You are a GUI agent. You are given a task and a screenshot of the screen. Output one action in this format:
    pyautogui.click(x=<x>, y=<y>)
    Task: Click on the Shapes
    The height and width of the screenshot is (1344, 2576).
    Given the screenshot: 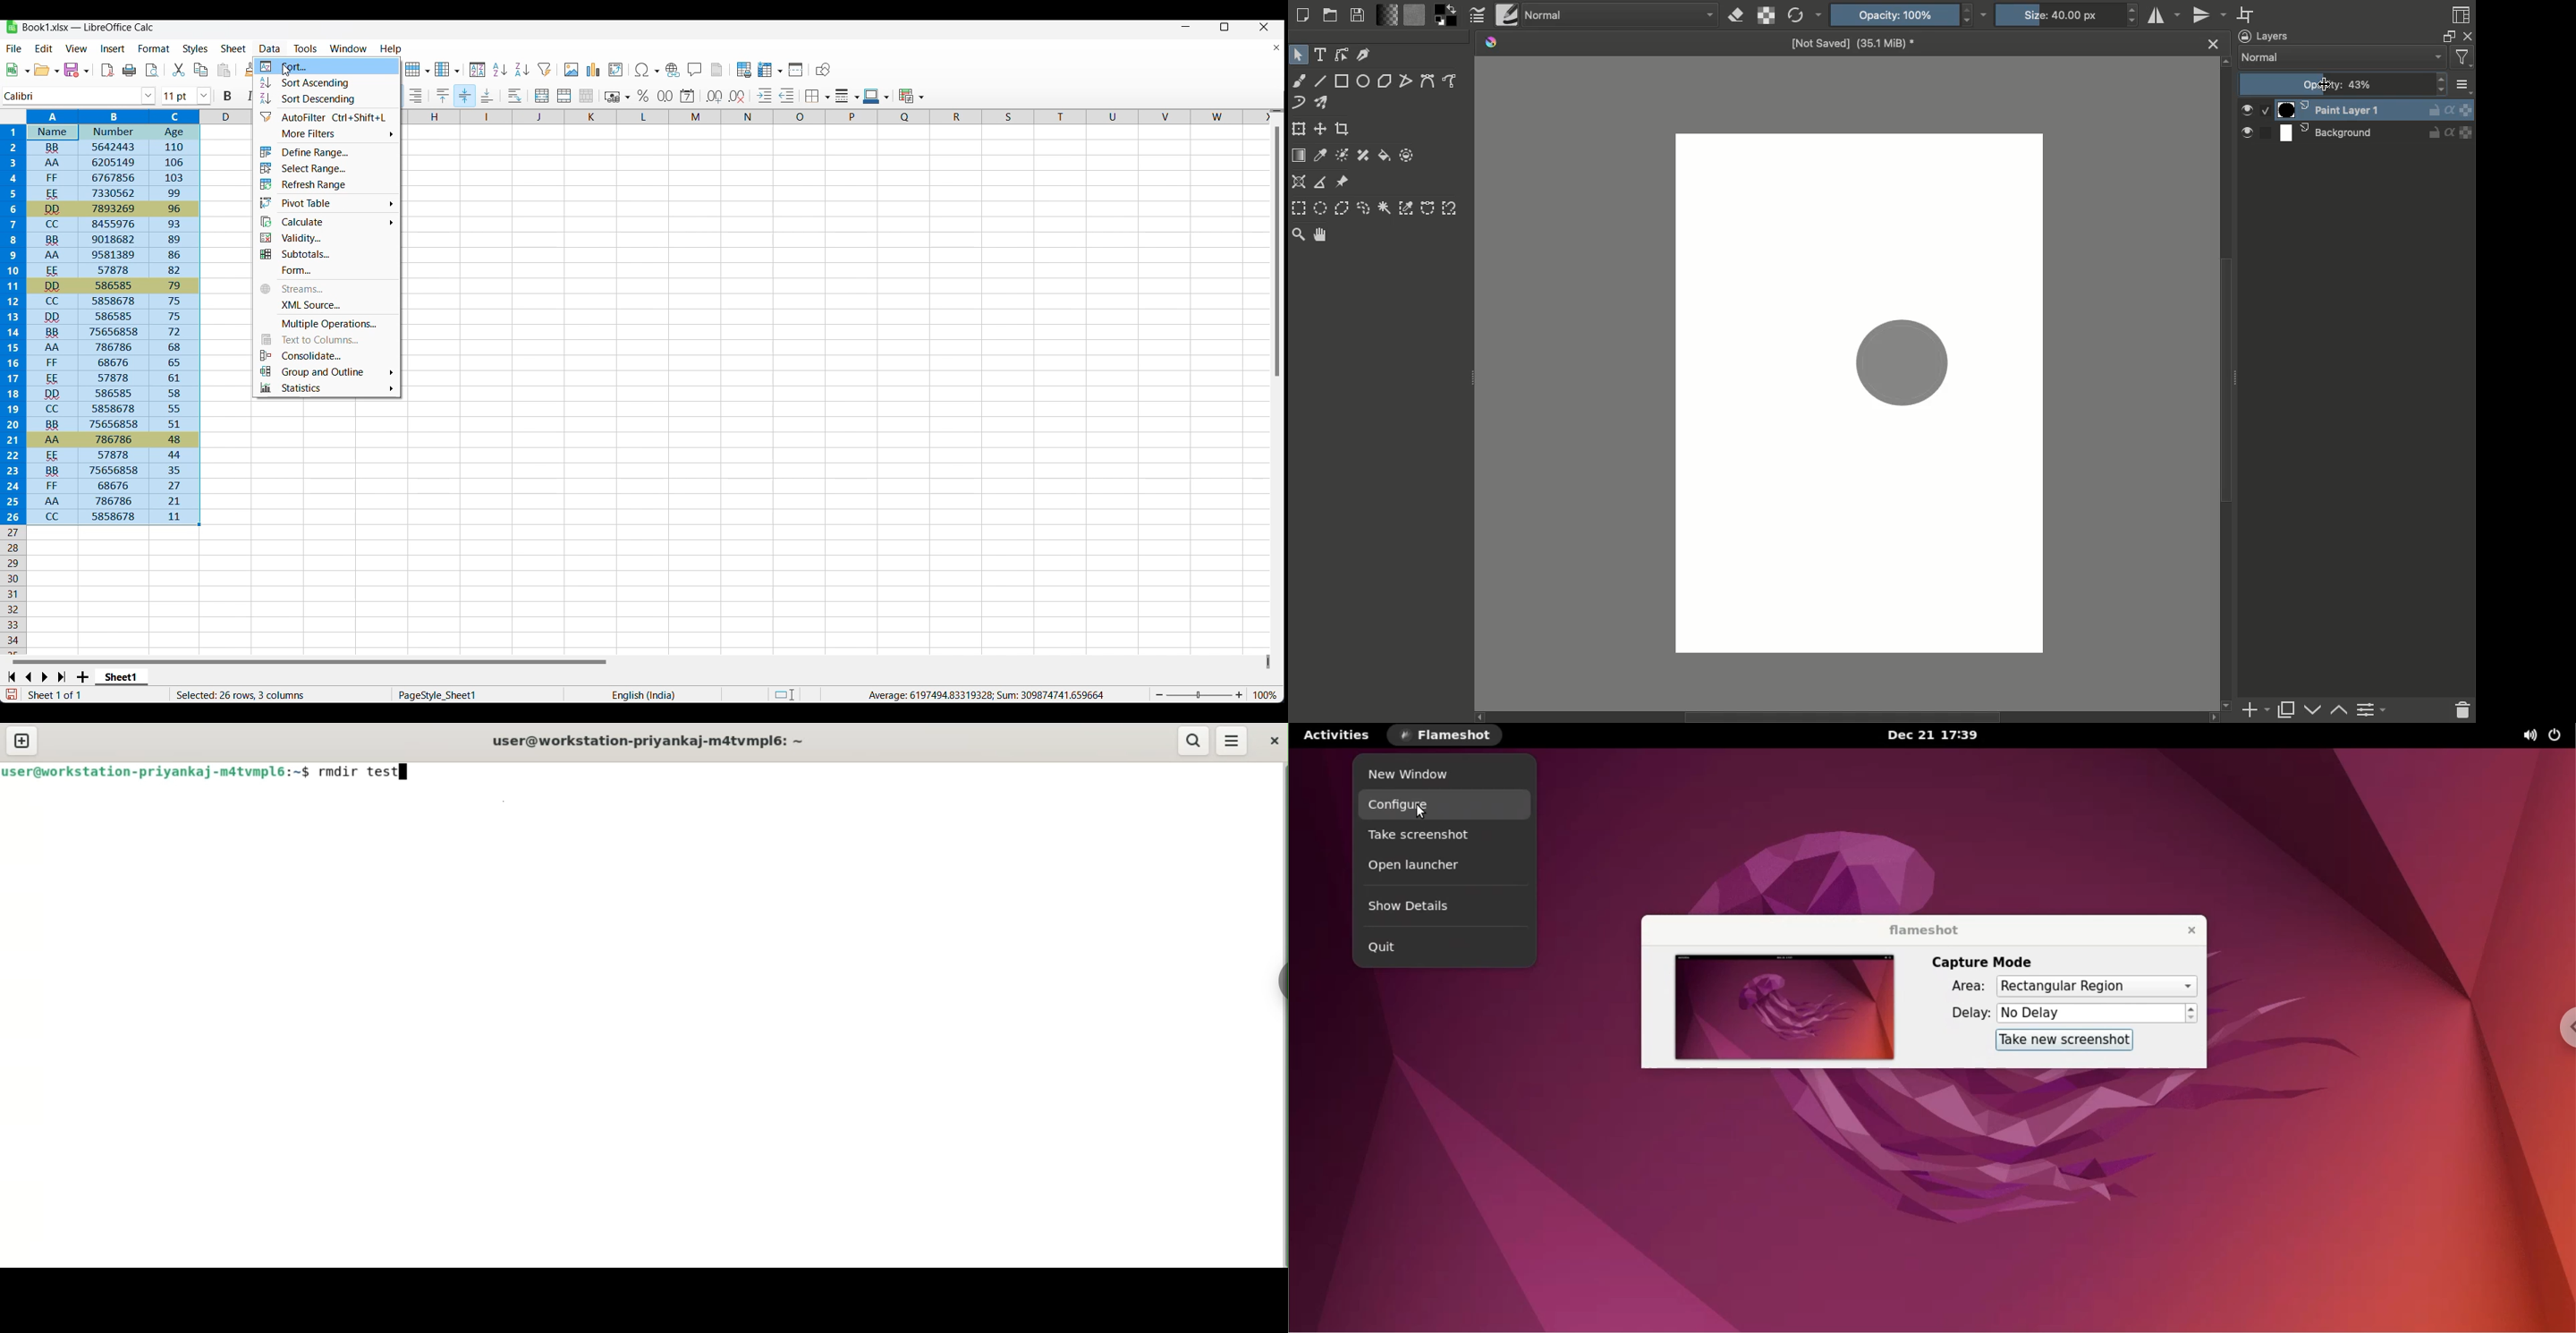 What is the action you would take?
    pyautogui.click(x=1343, y=54)
    